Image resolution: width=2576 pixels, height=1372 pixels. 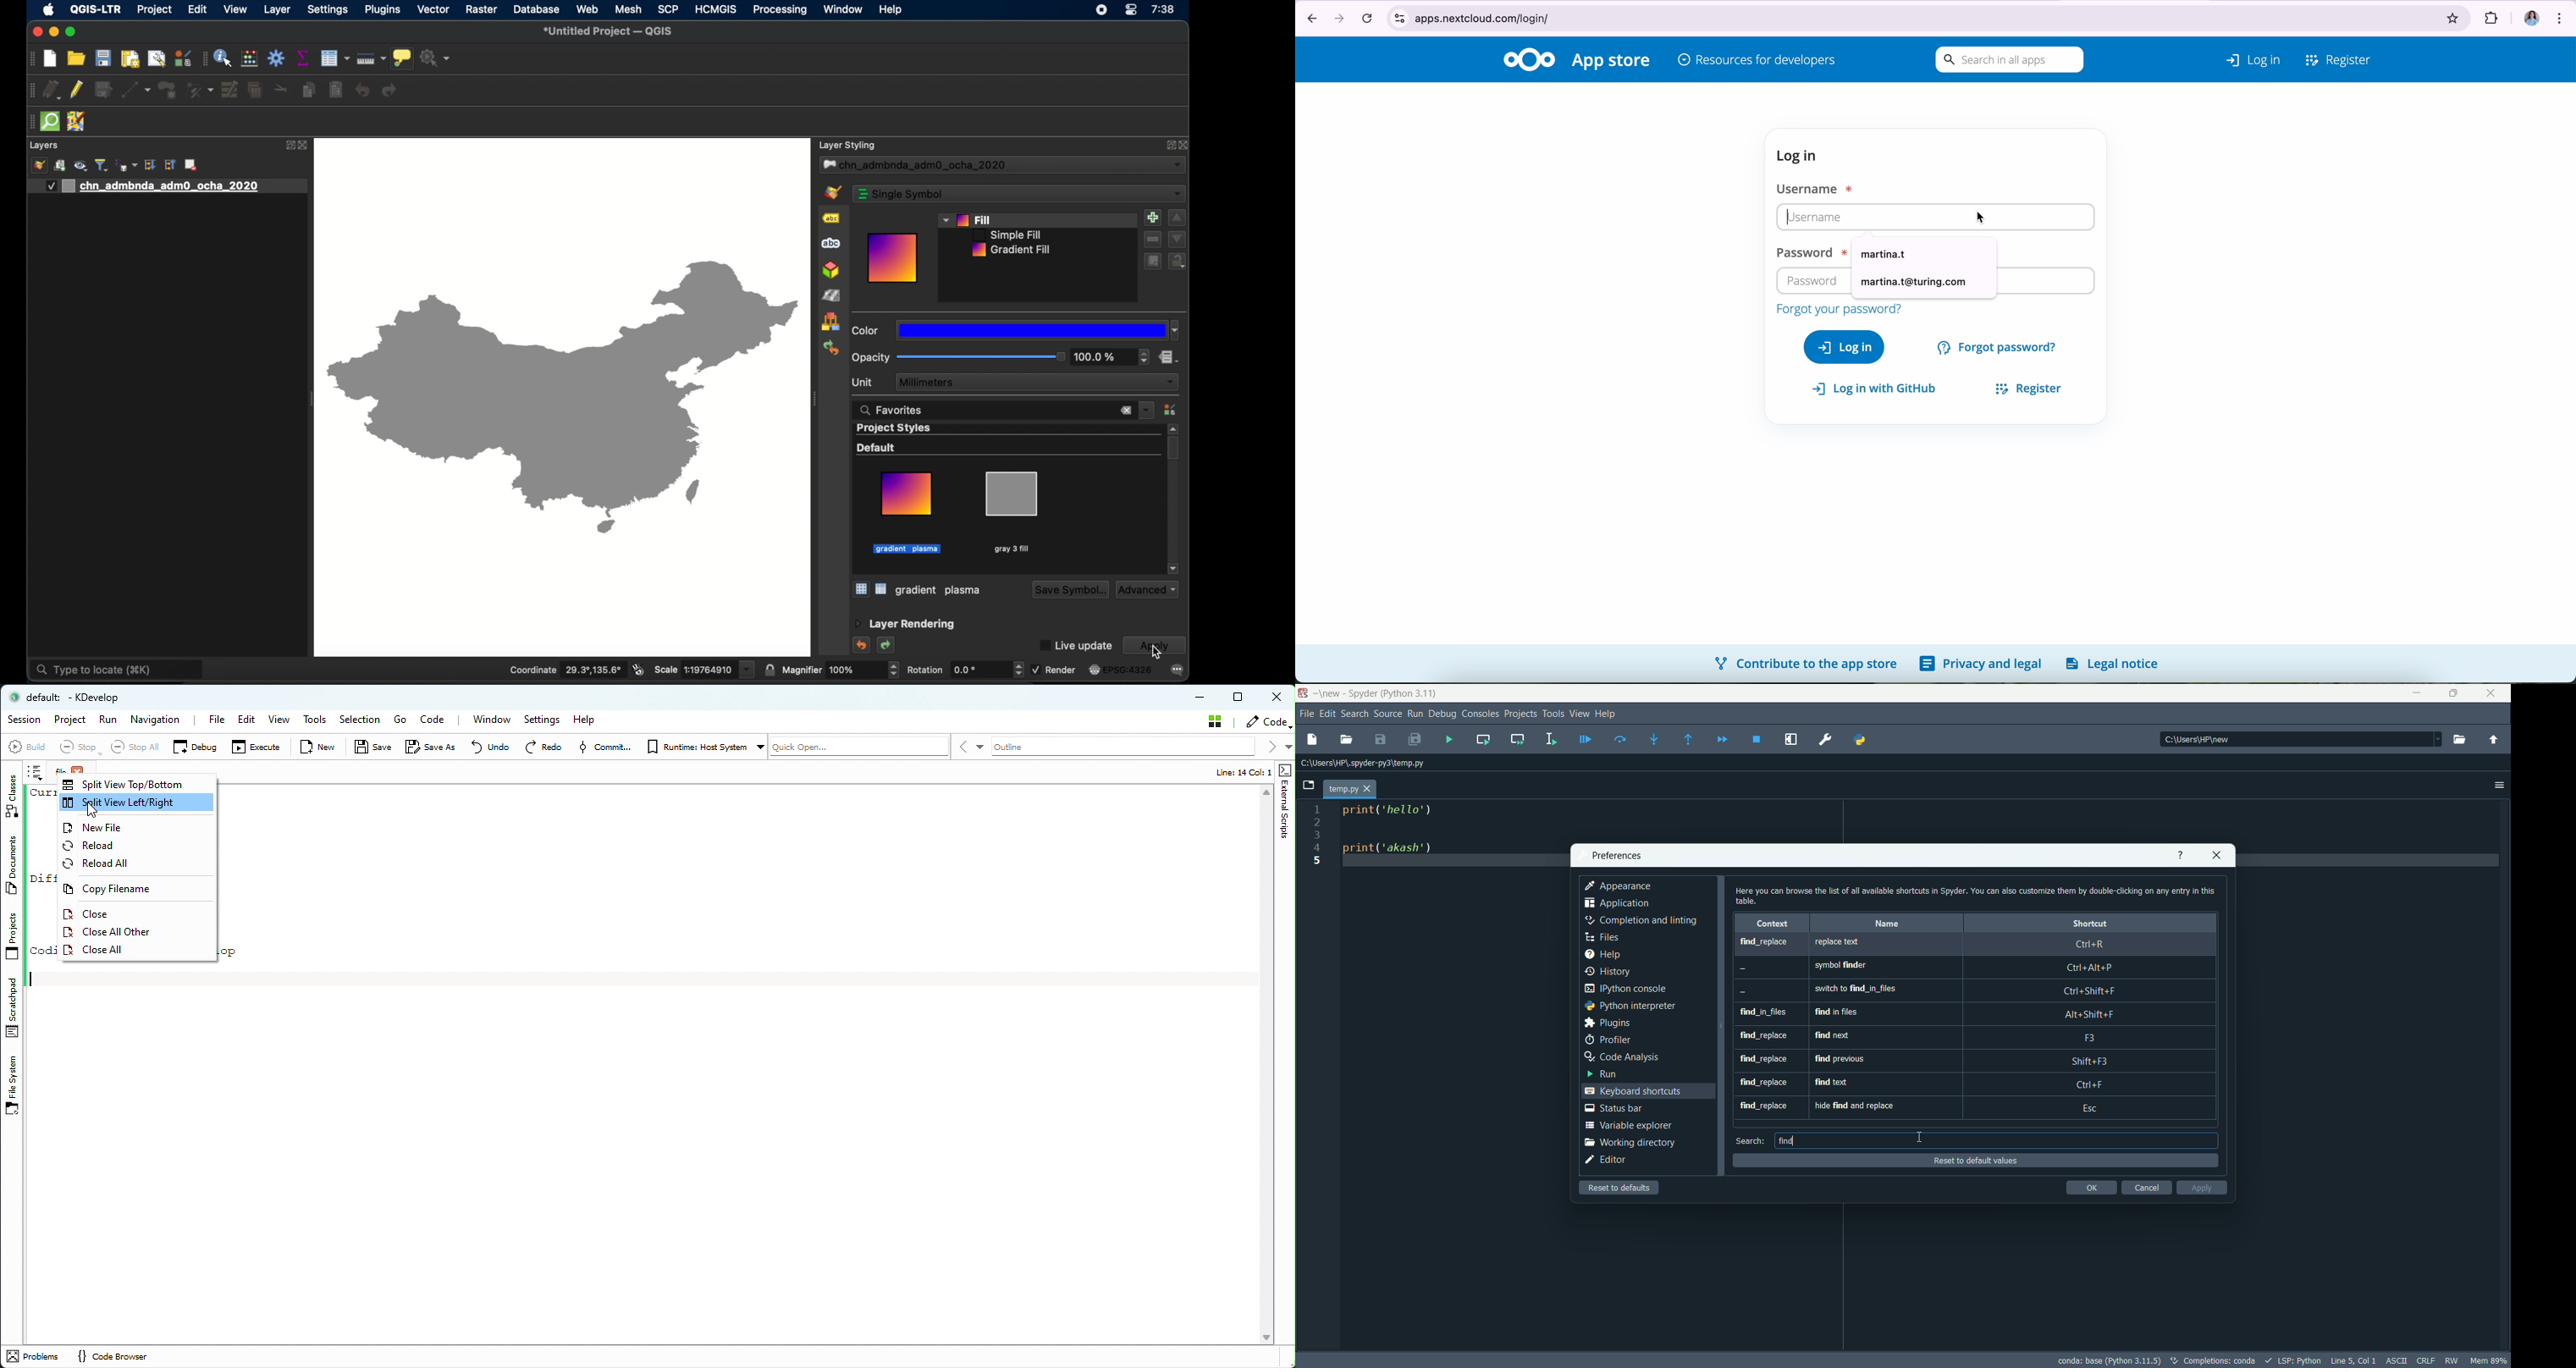 What do you see at coordinates (305, 58) in the screenshot?
I see `show statistical summary` at bounding box center [305, 58].